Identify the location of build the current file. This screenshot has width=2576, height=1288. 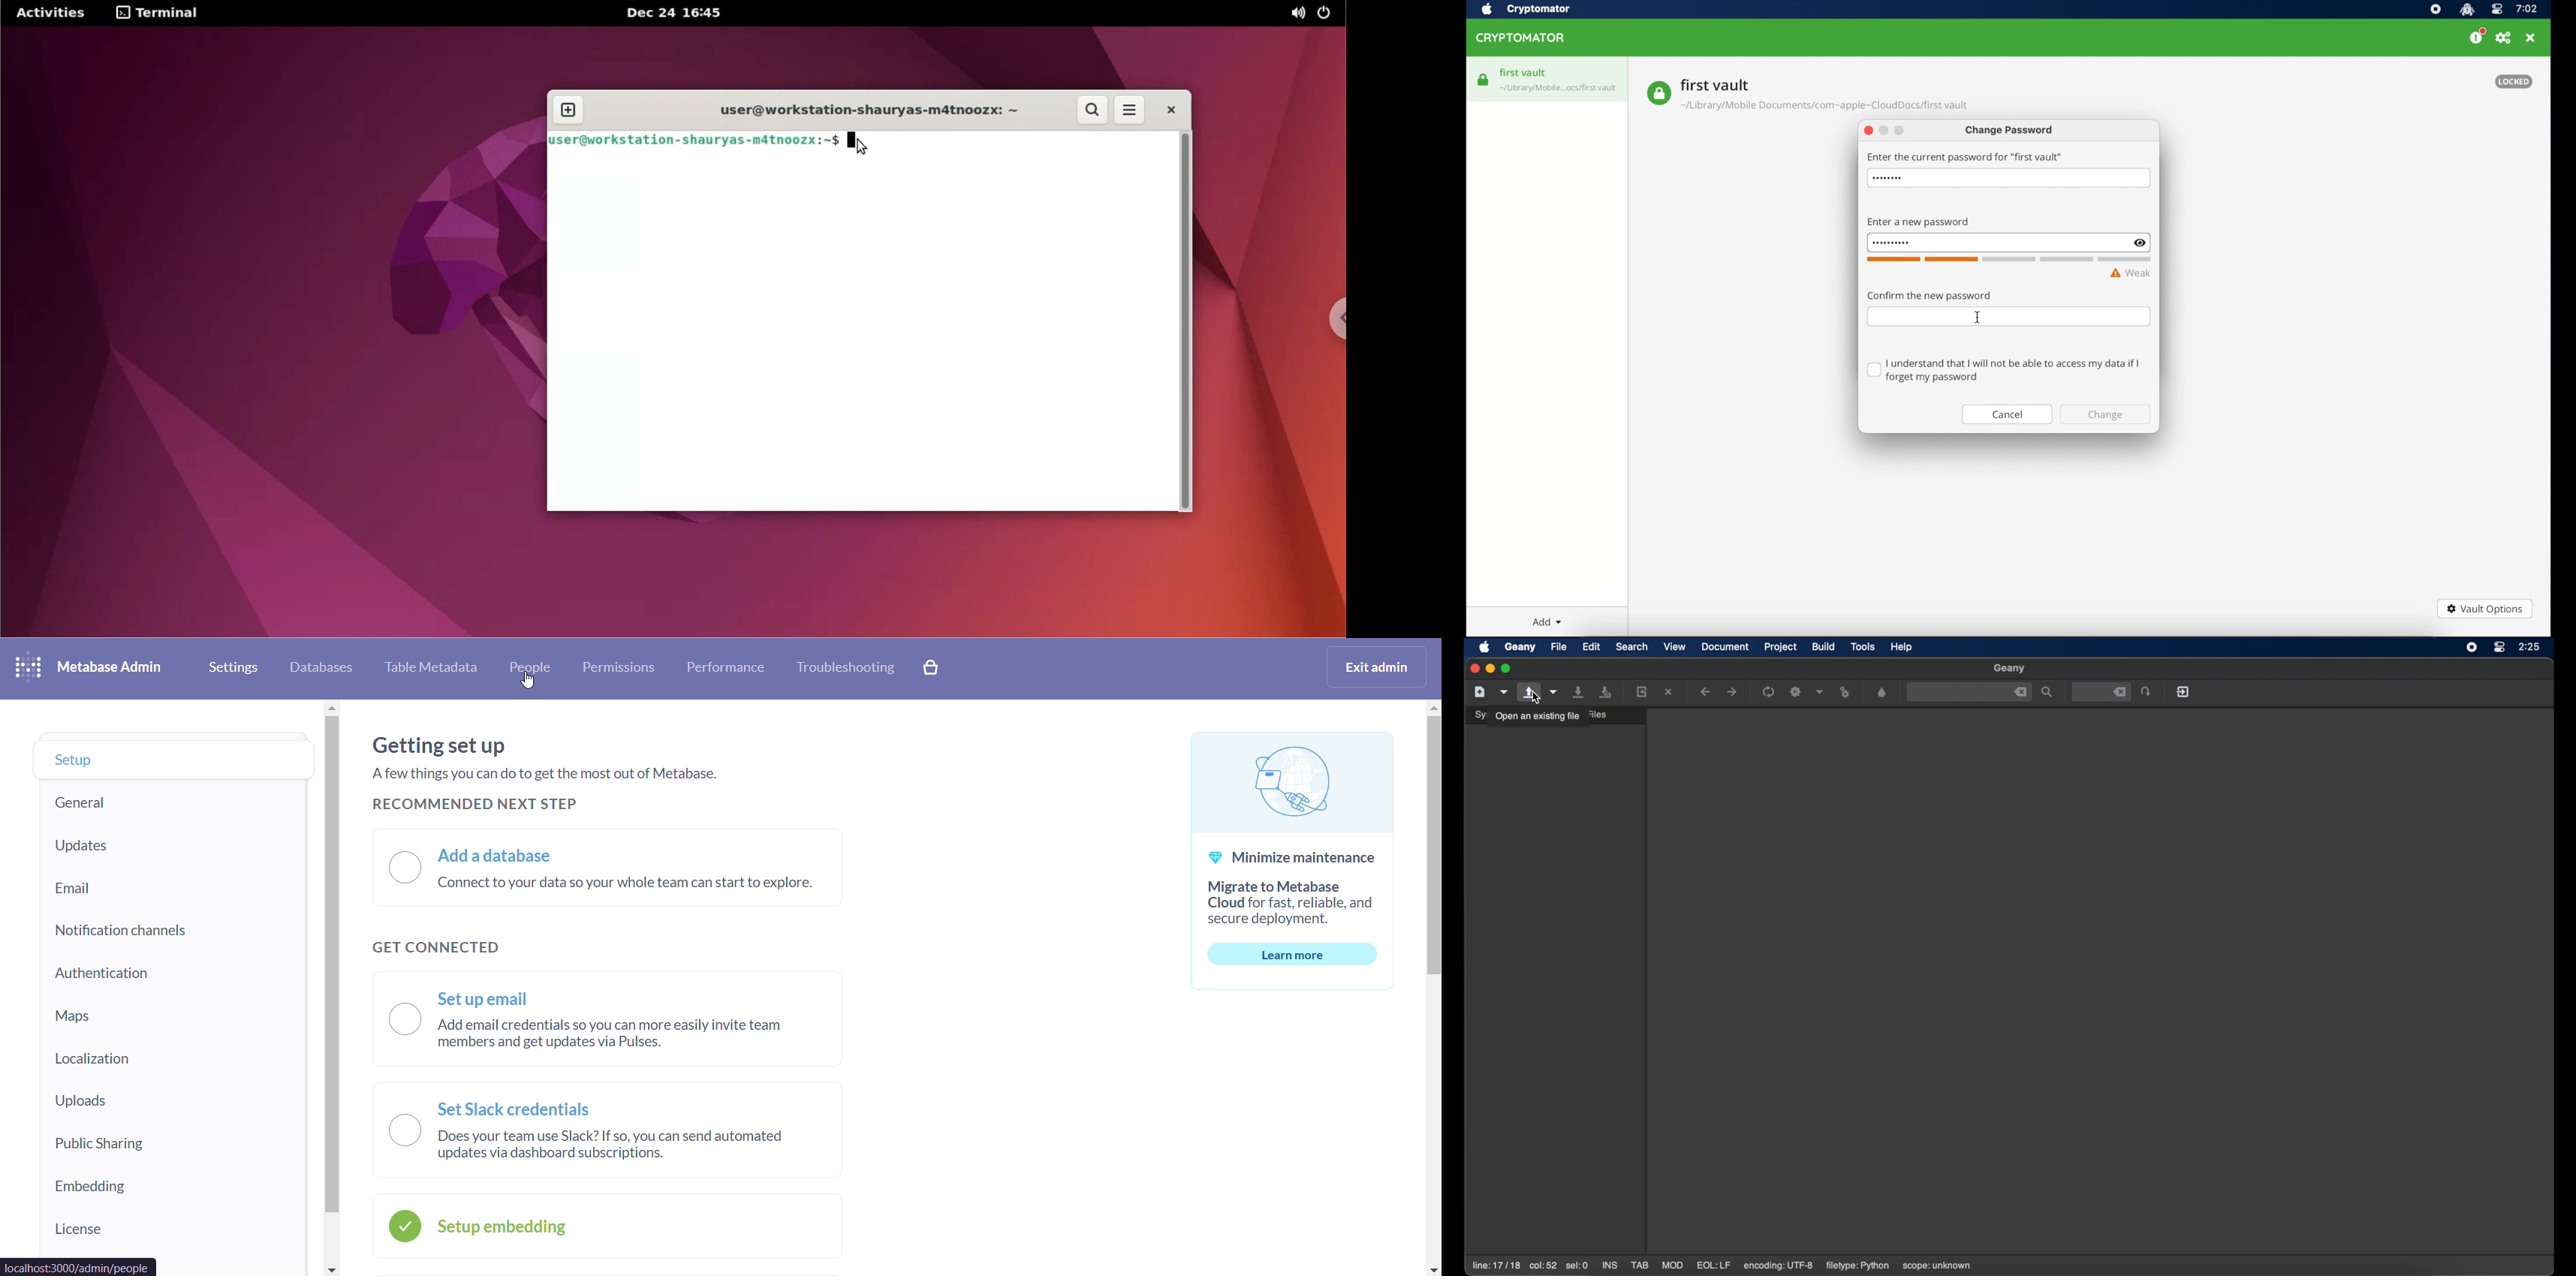
(1795, 692).